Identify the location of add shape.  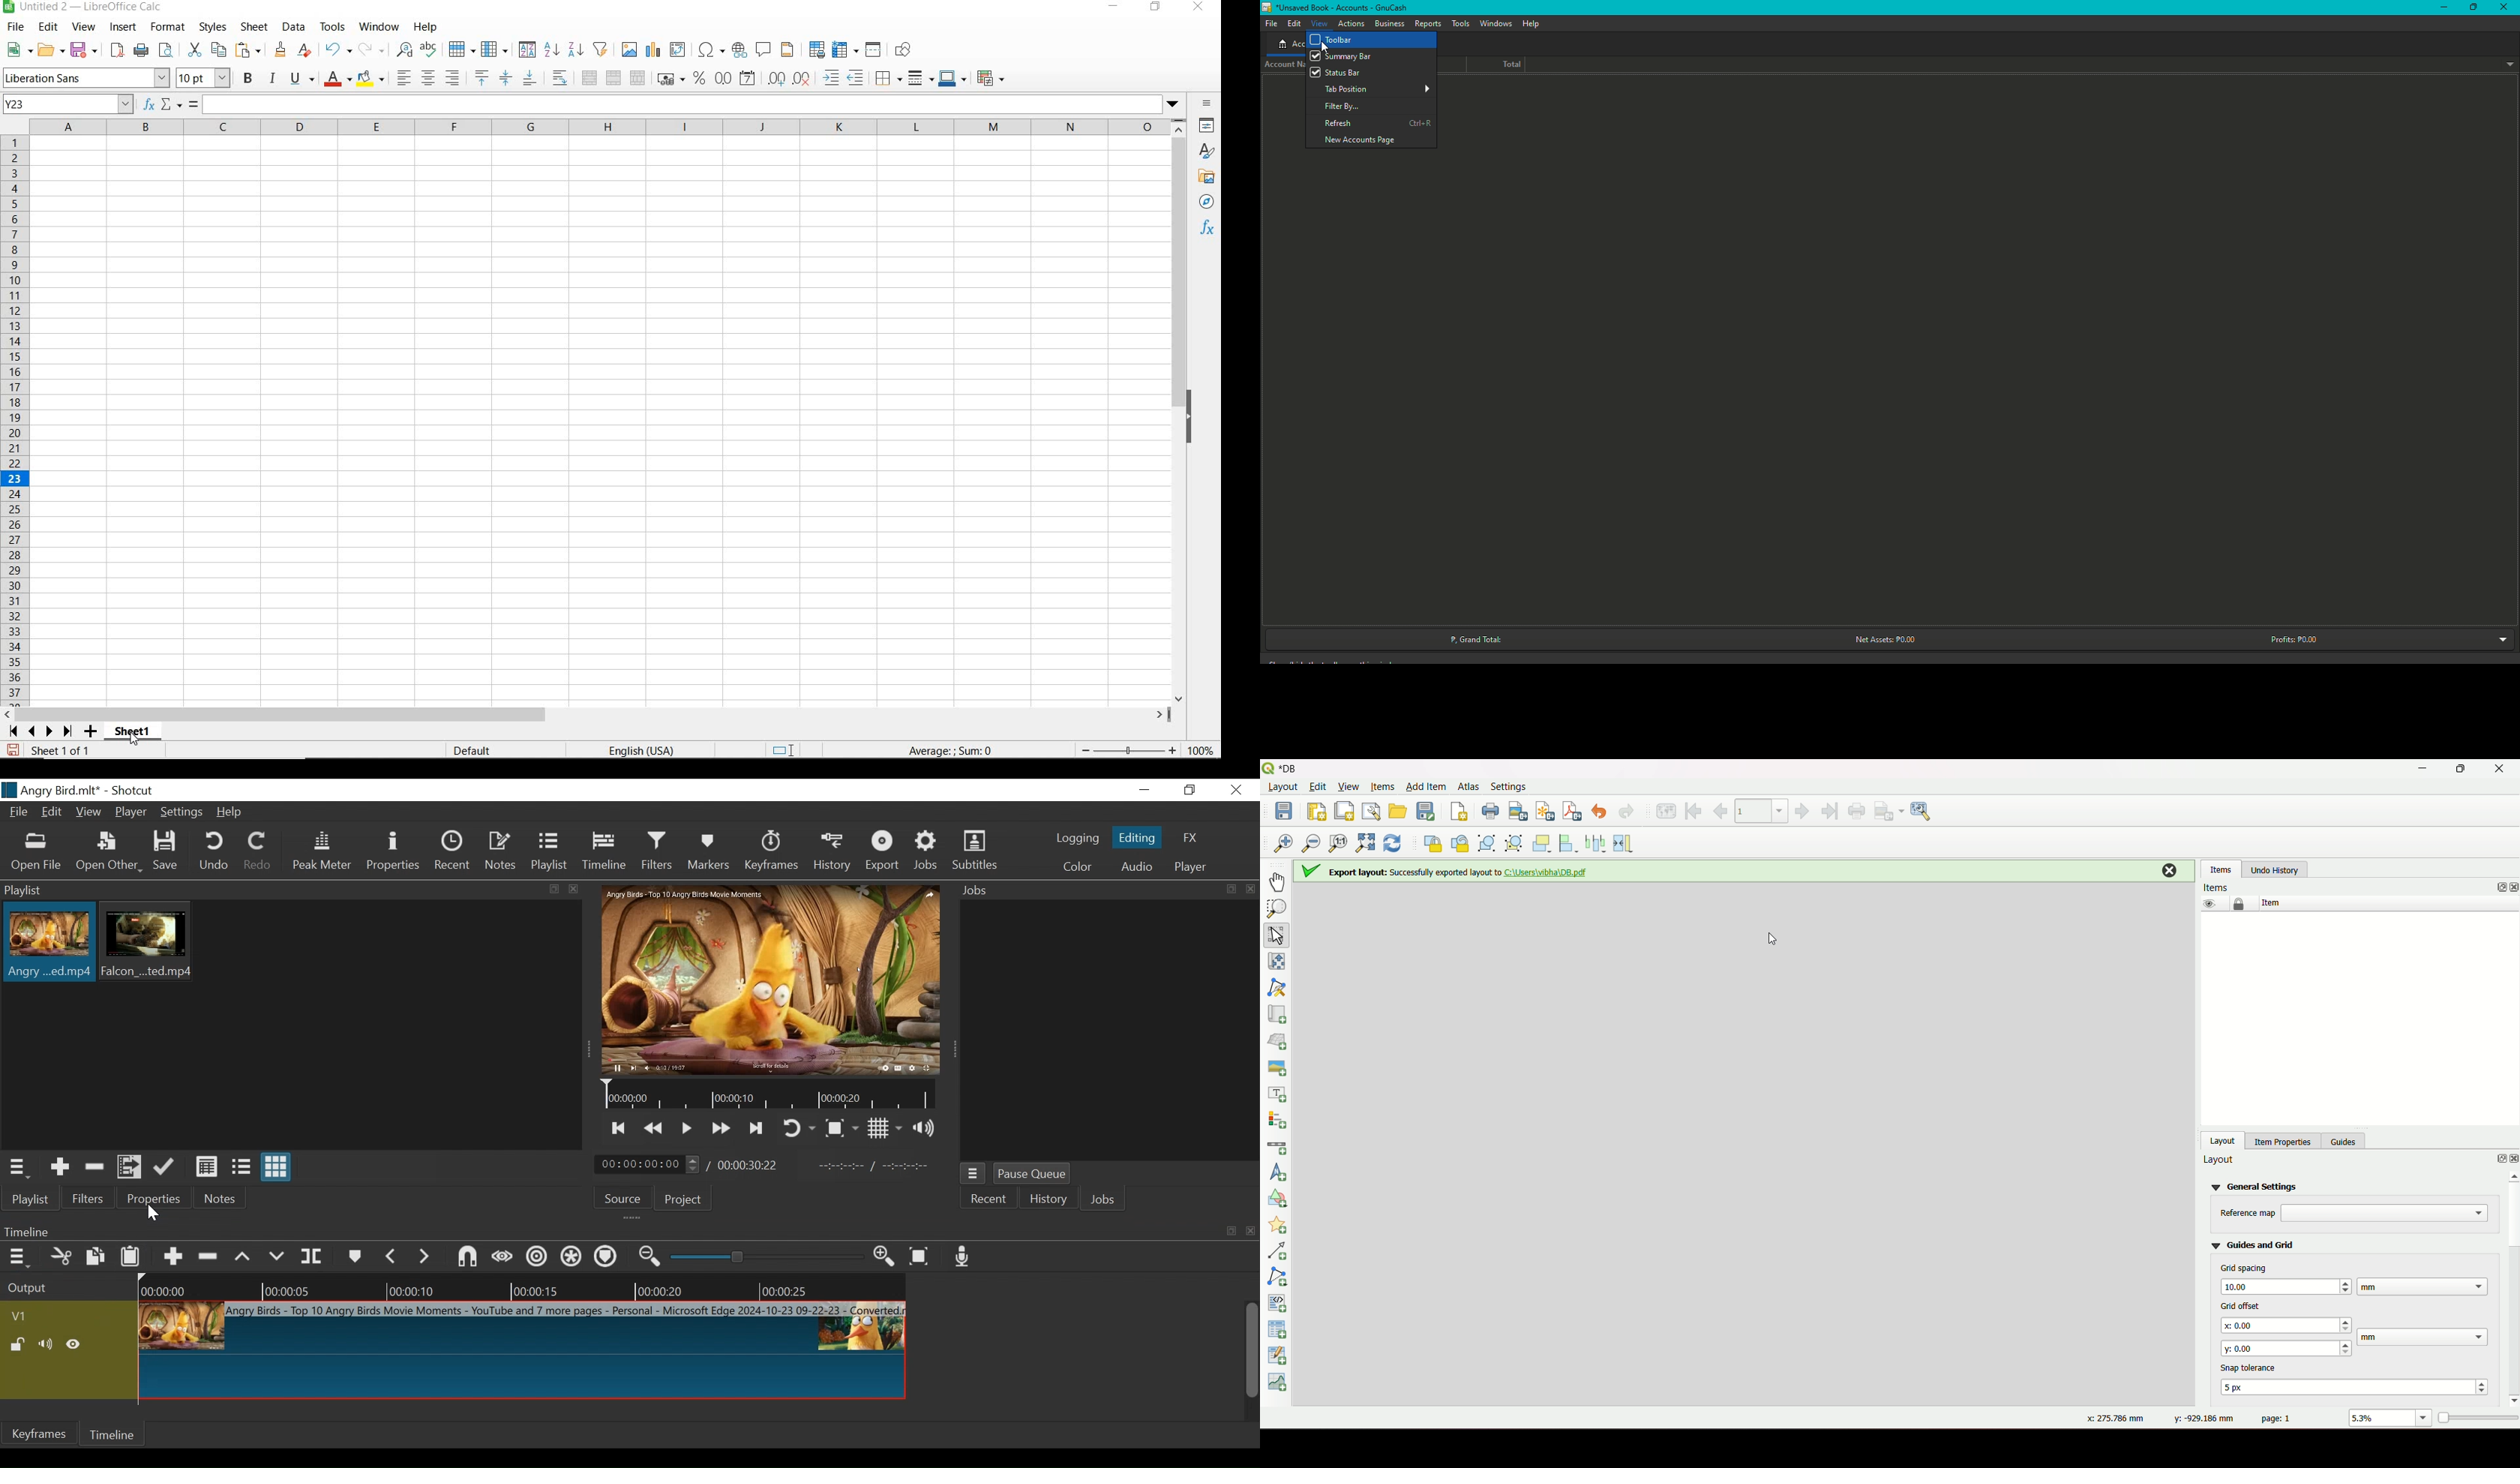
(1276, 1201).